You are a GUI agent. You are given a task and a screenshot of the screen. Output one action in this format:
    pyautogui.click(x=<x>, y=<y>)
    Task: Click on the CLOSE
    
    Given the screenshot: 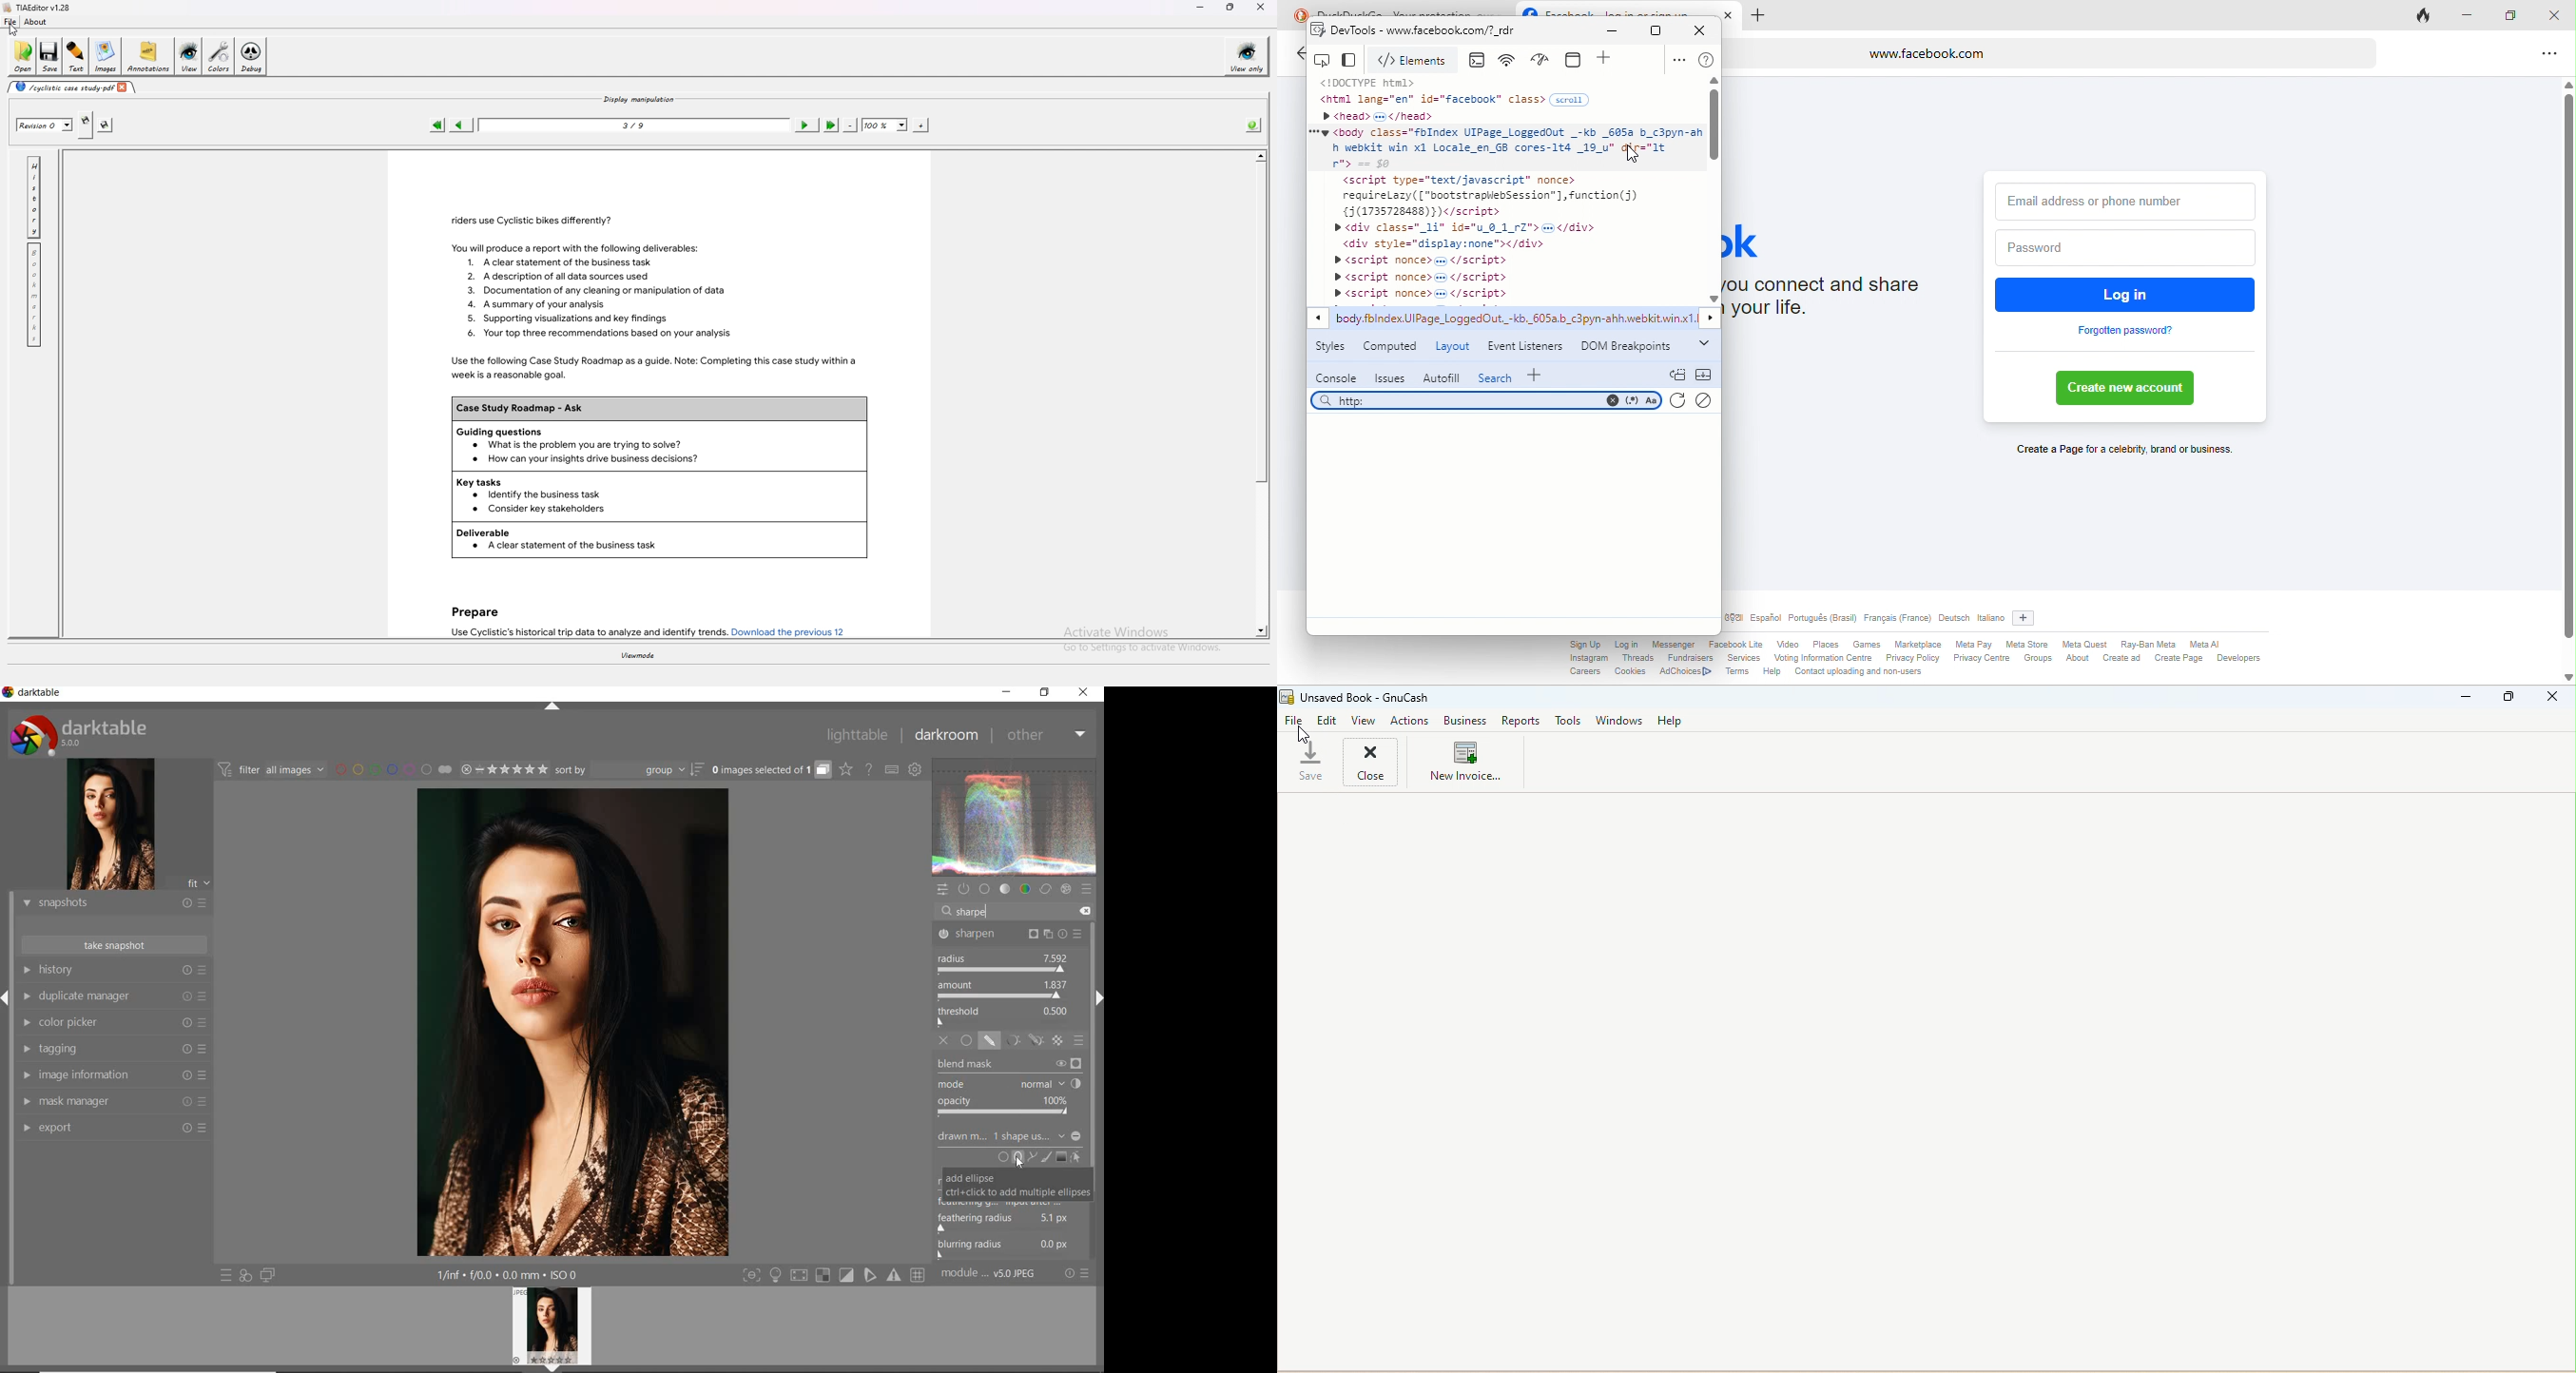 What is the action you would take?
    pyautogui.click(x=1086, y=693)
    